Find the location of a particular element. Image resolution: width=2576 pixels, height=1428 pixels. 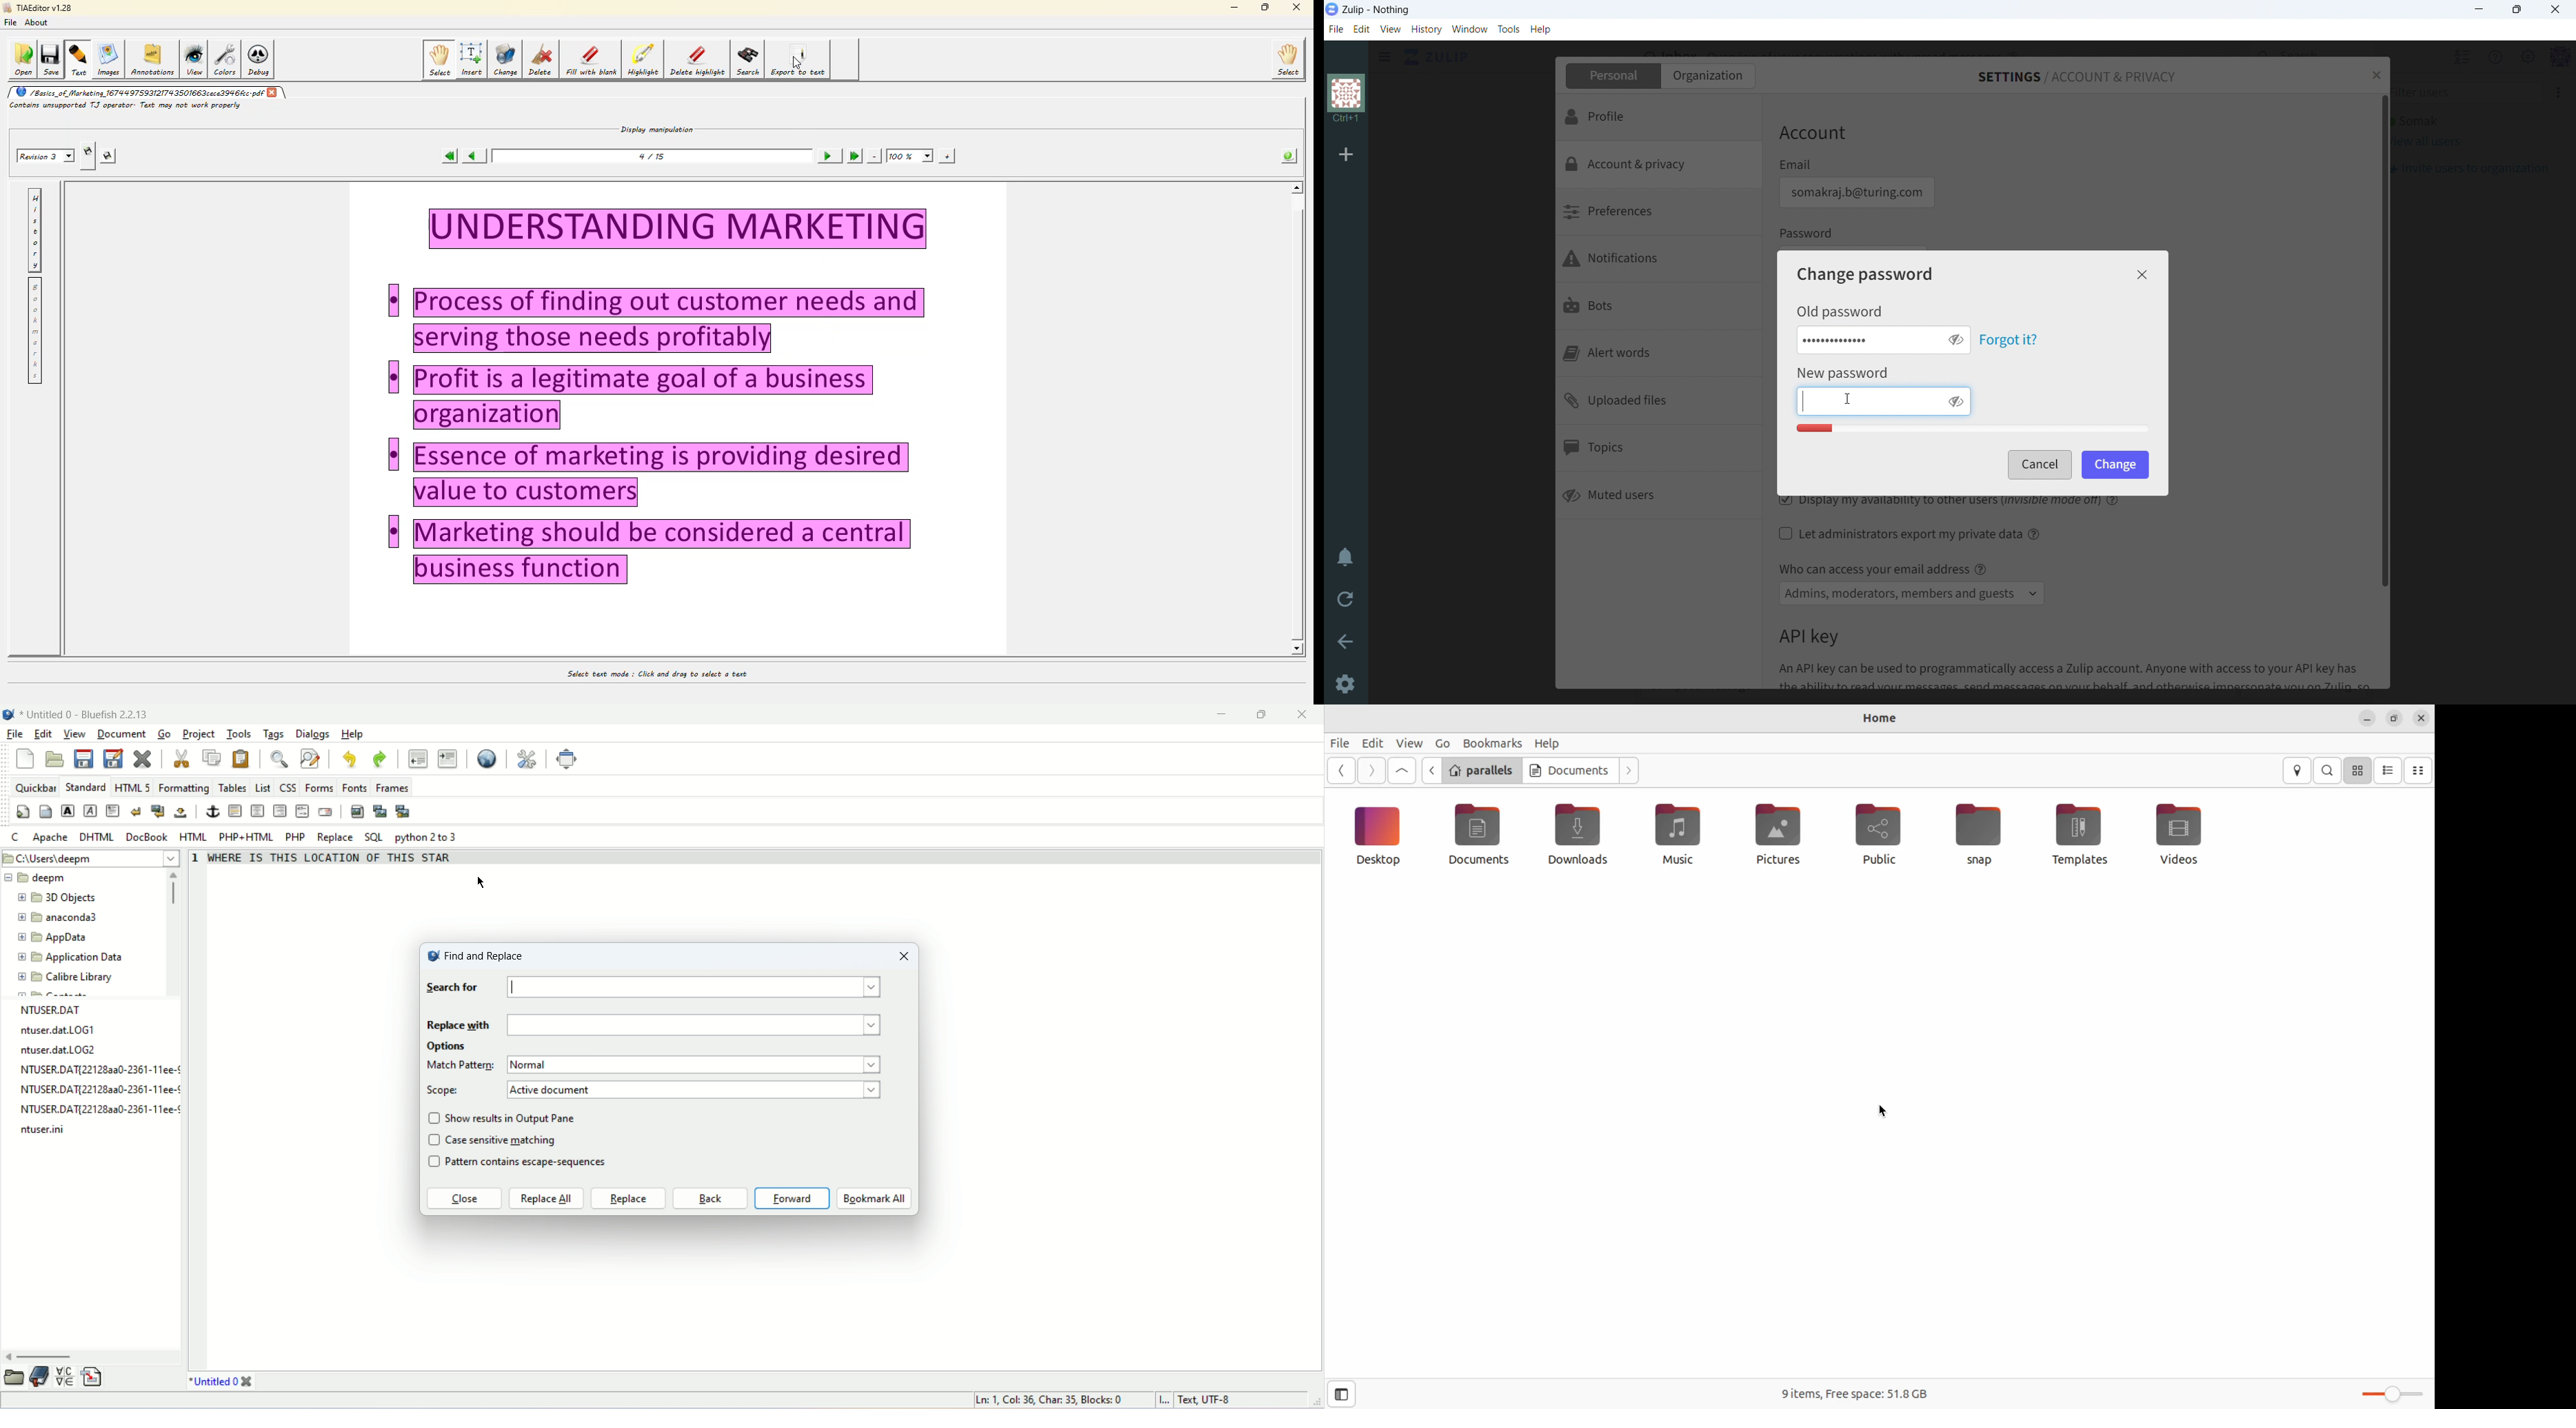

Untitled 0 - Bluefish 2.2.13 is located at coordinates (86, 713).